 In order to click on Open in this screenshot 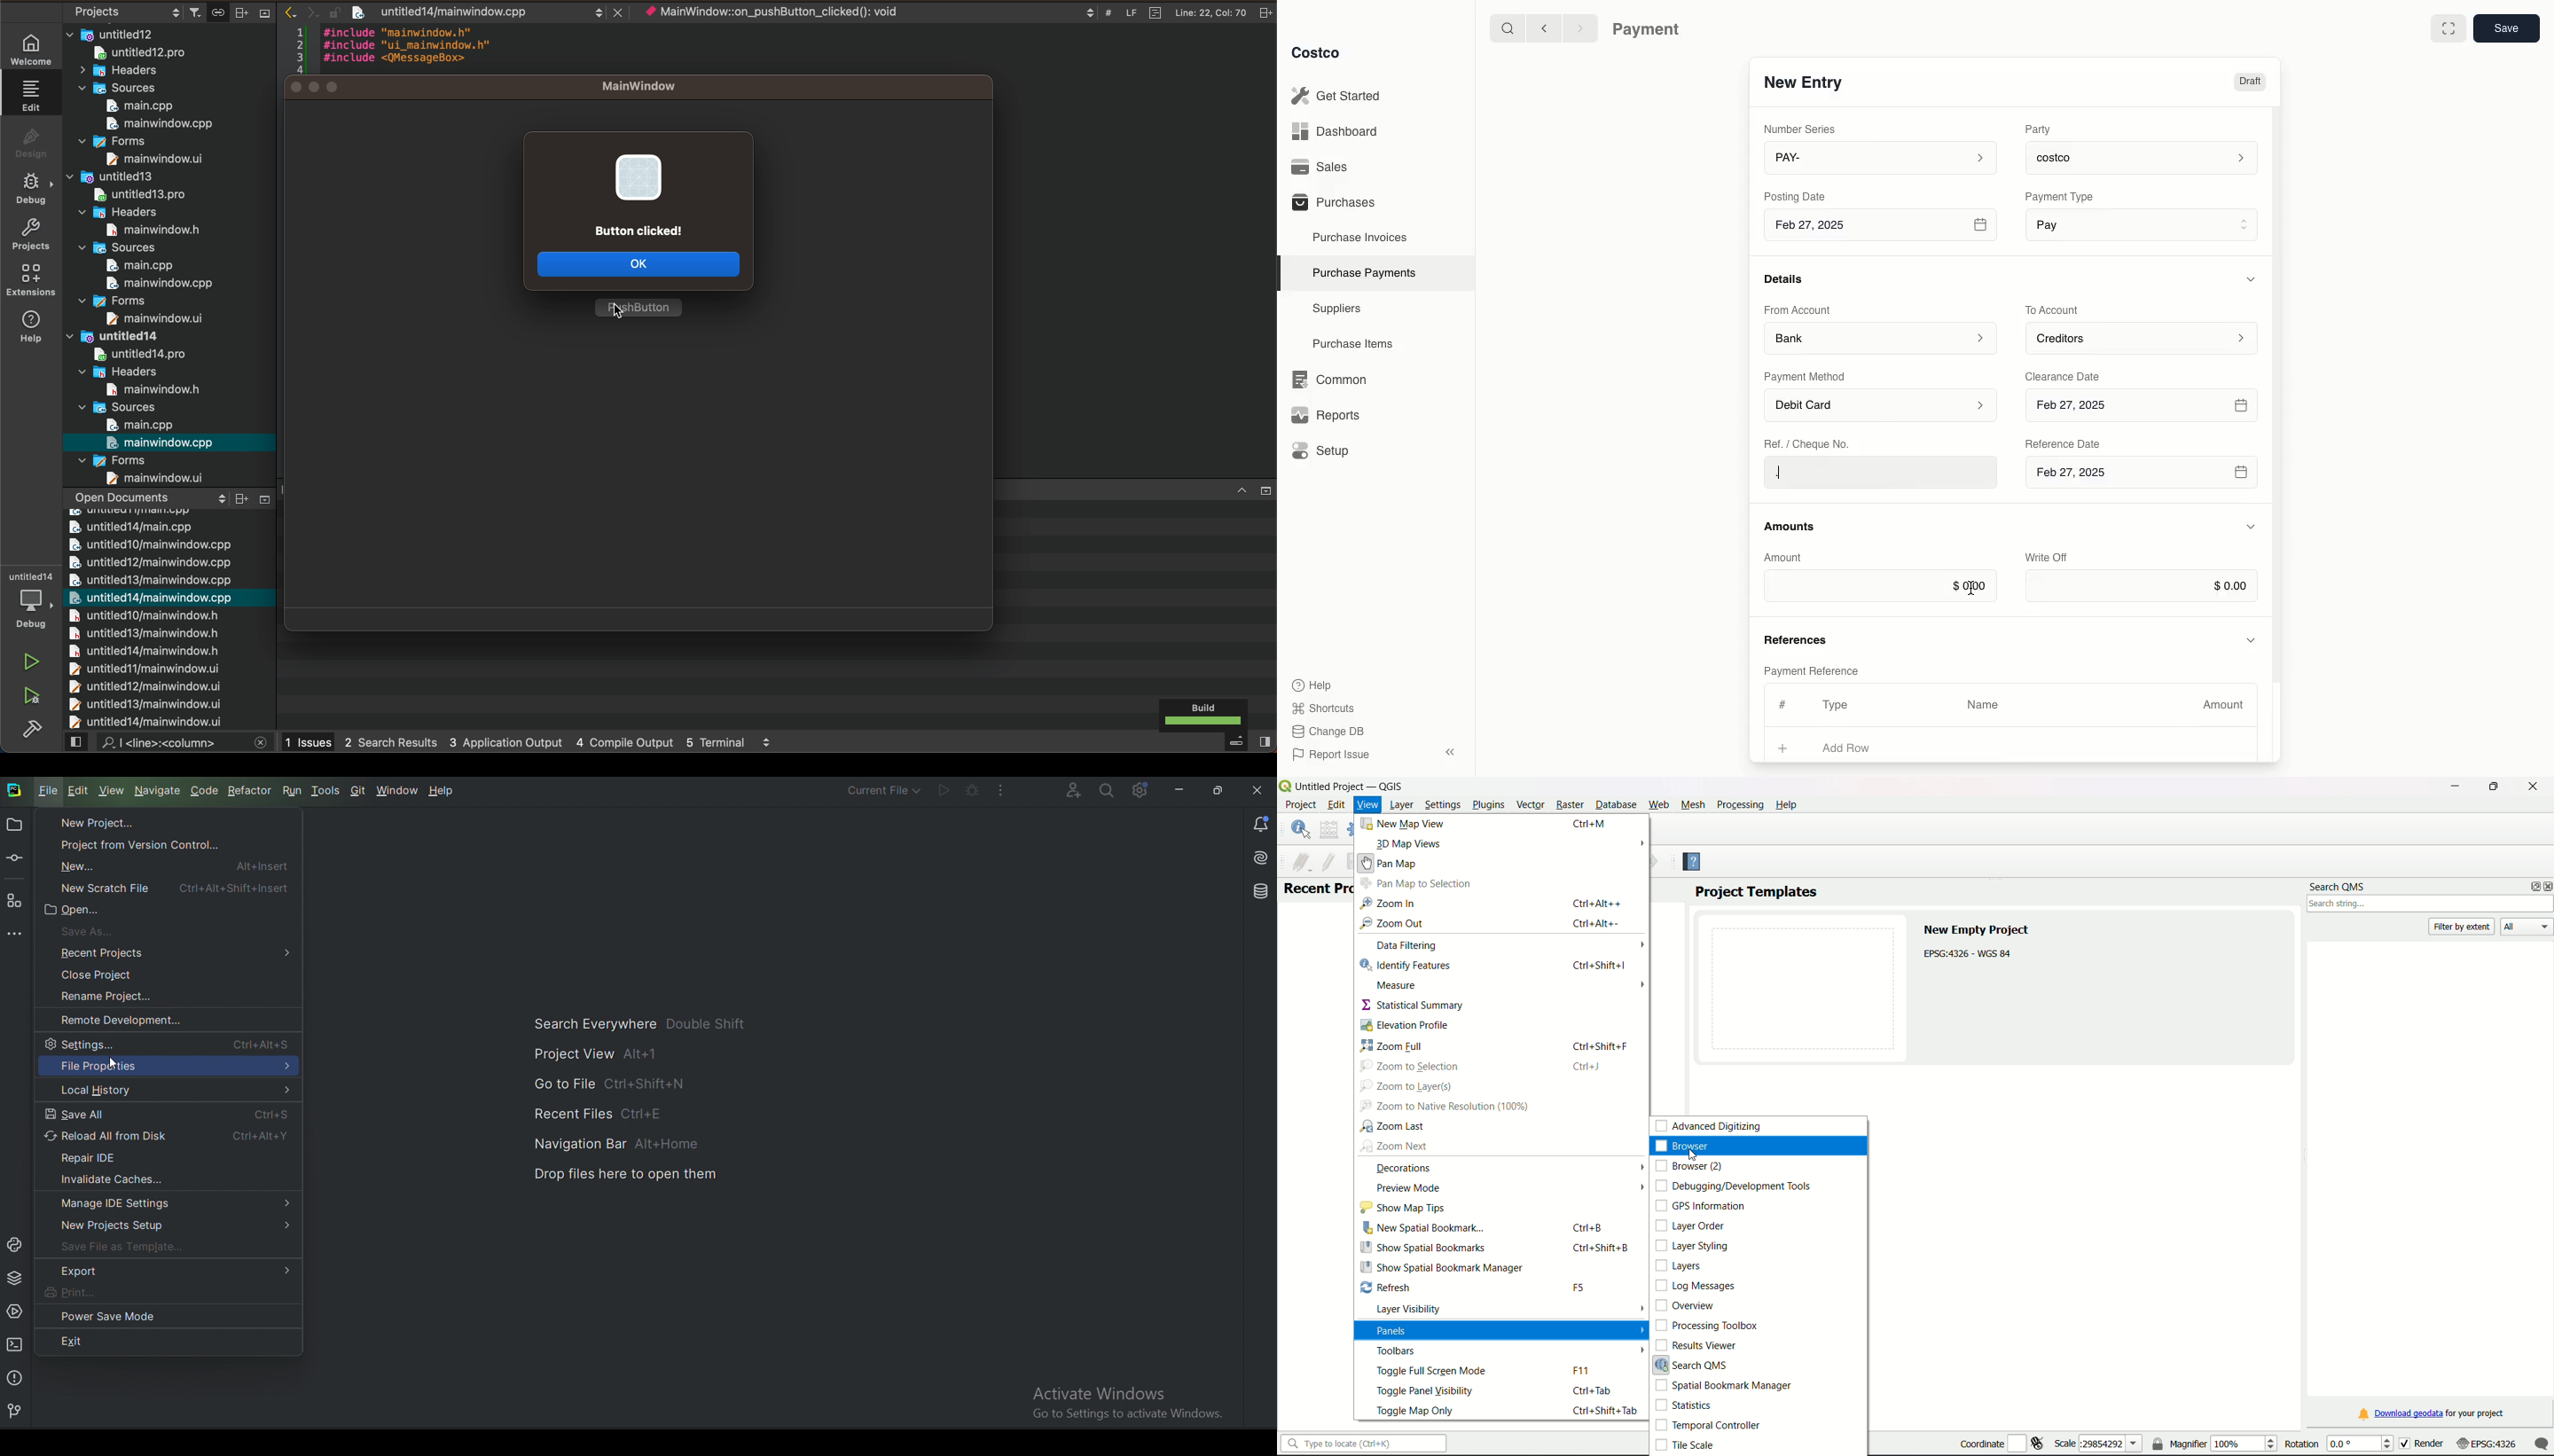, I will do `click(80, 911)`.